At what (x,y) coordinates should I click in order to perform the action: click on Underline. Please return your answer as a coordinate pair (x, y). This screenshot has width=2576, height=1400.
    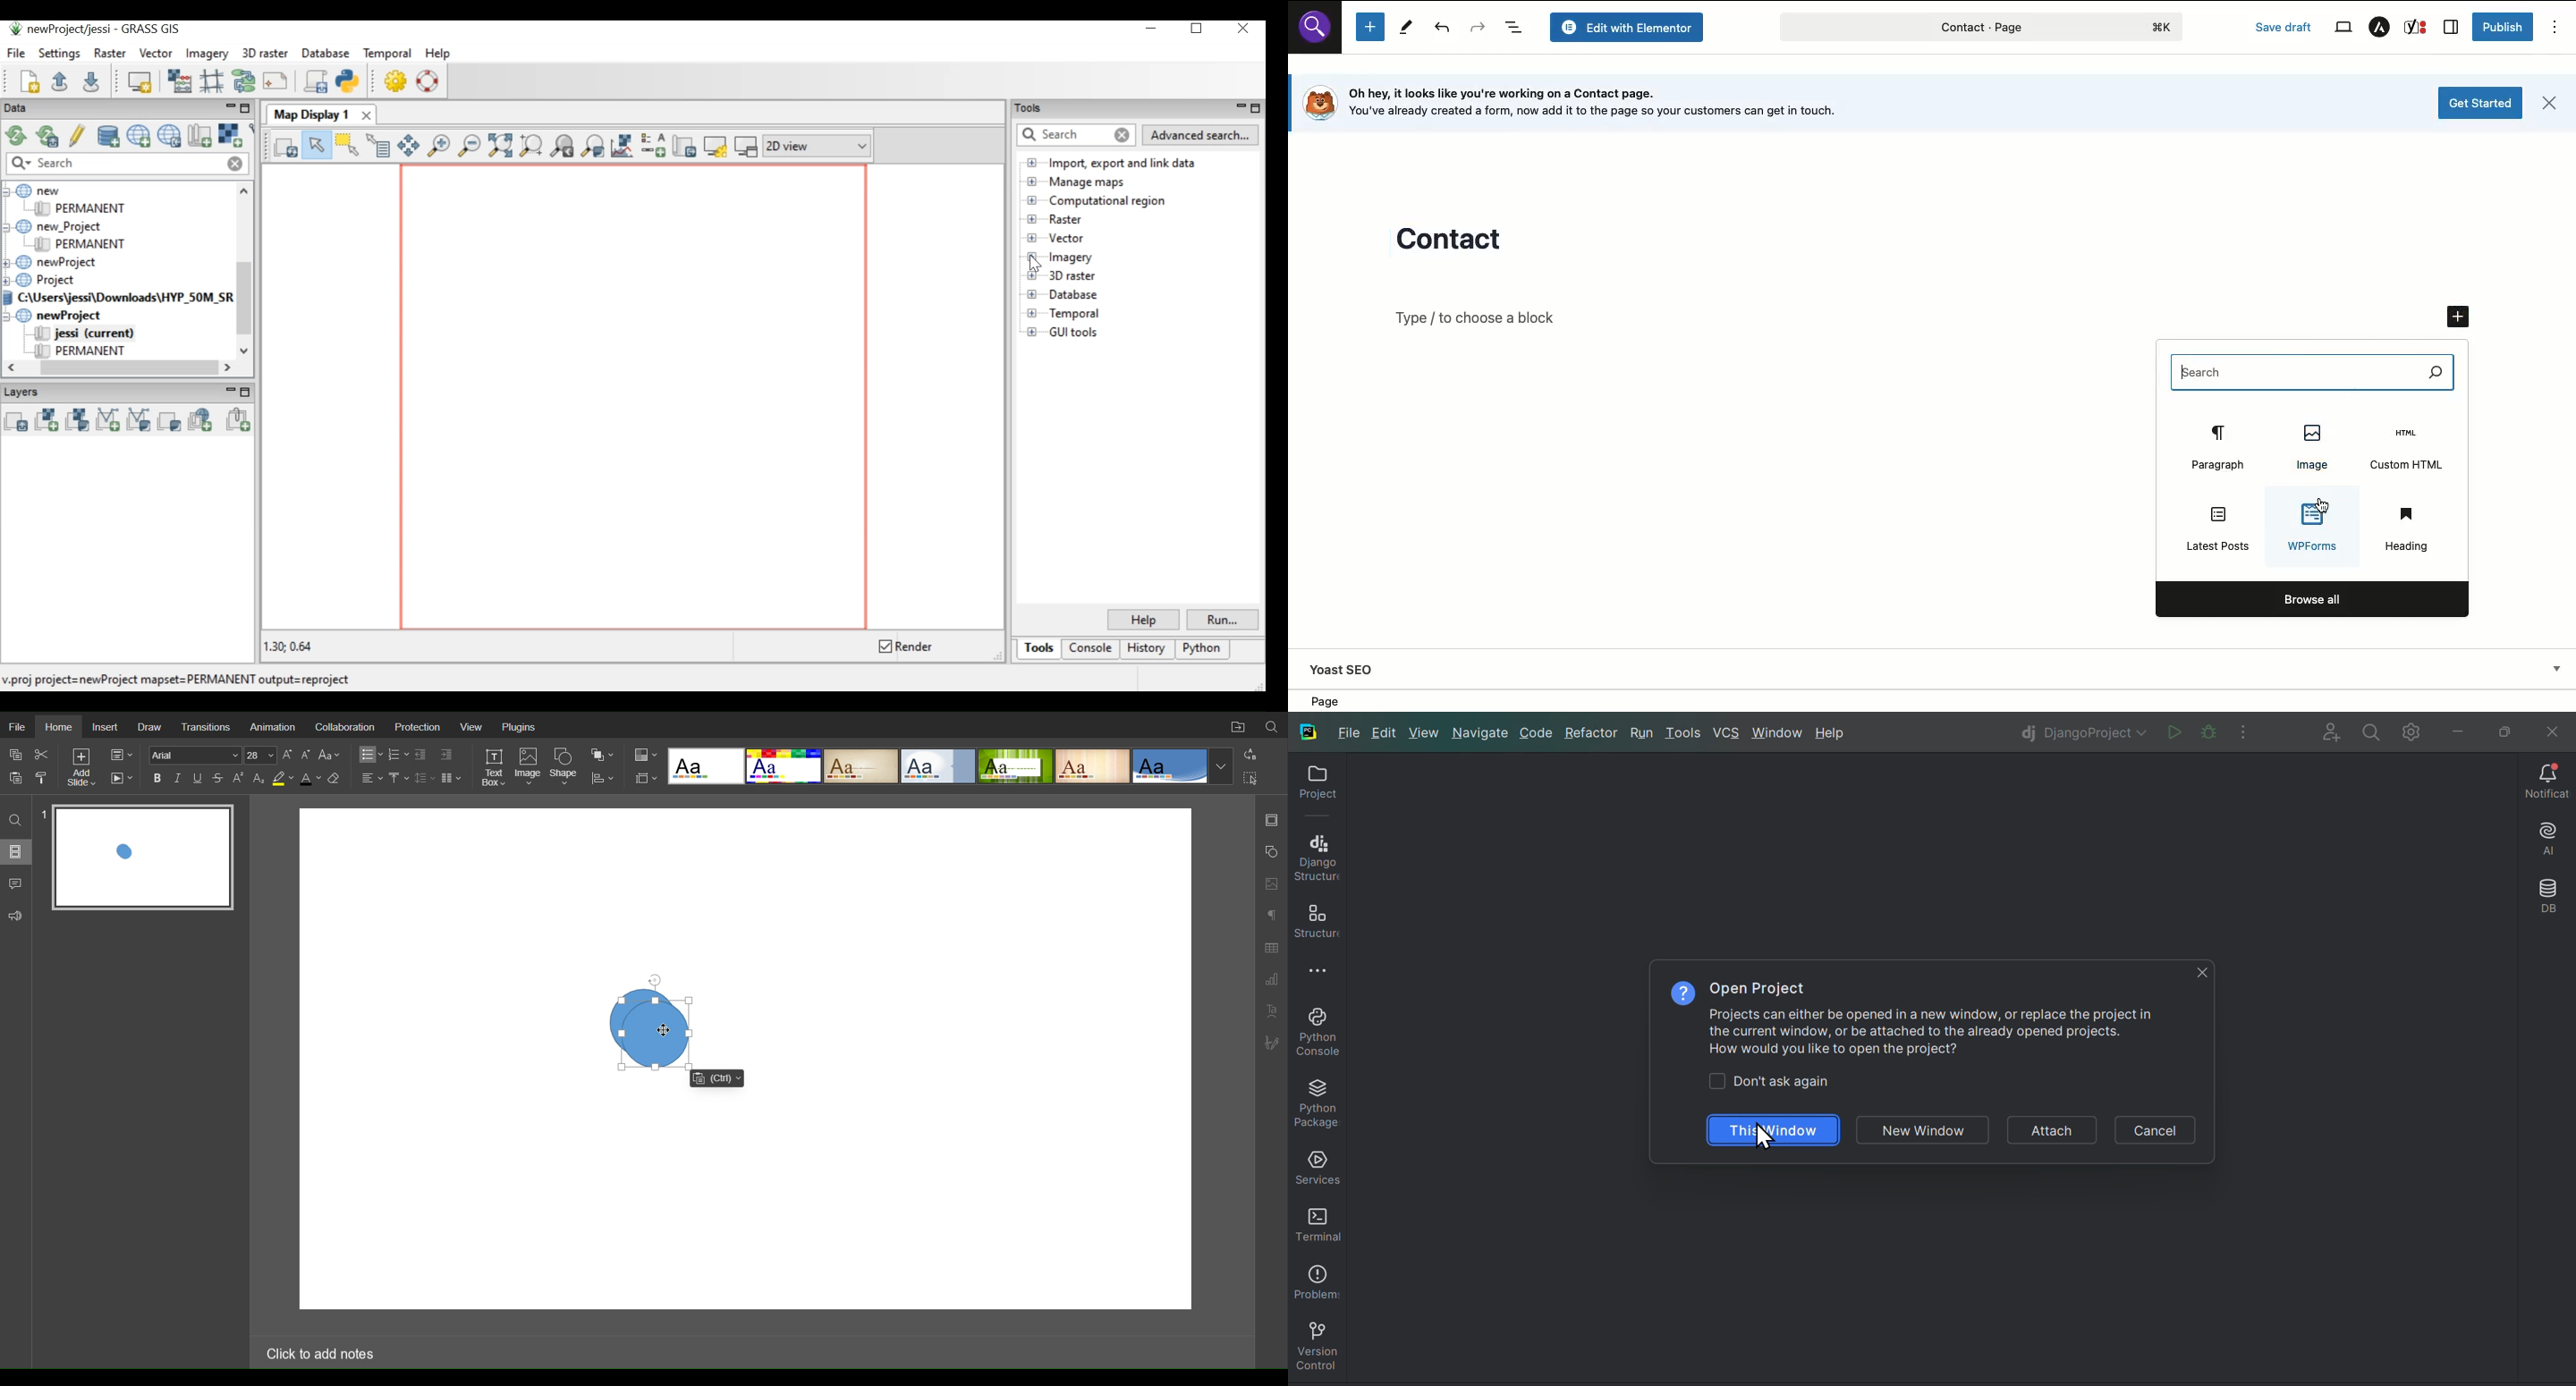
    Looking at the image, I should click on (199, 778).